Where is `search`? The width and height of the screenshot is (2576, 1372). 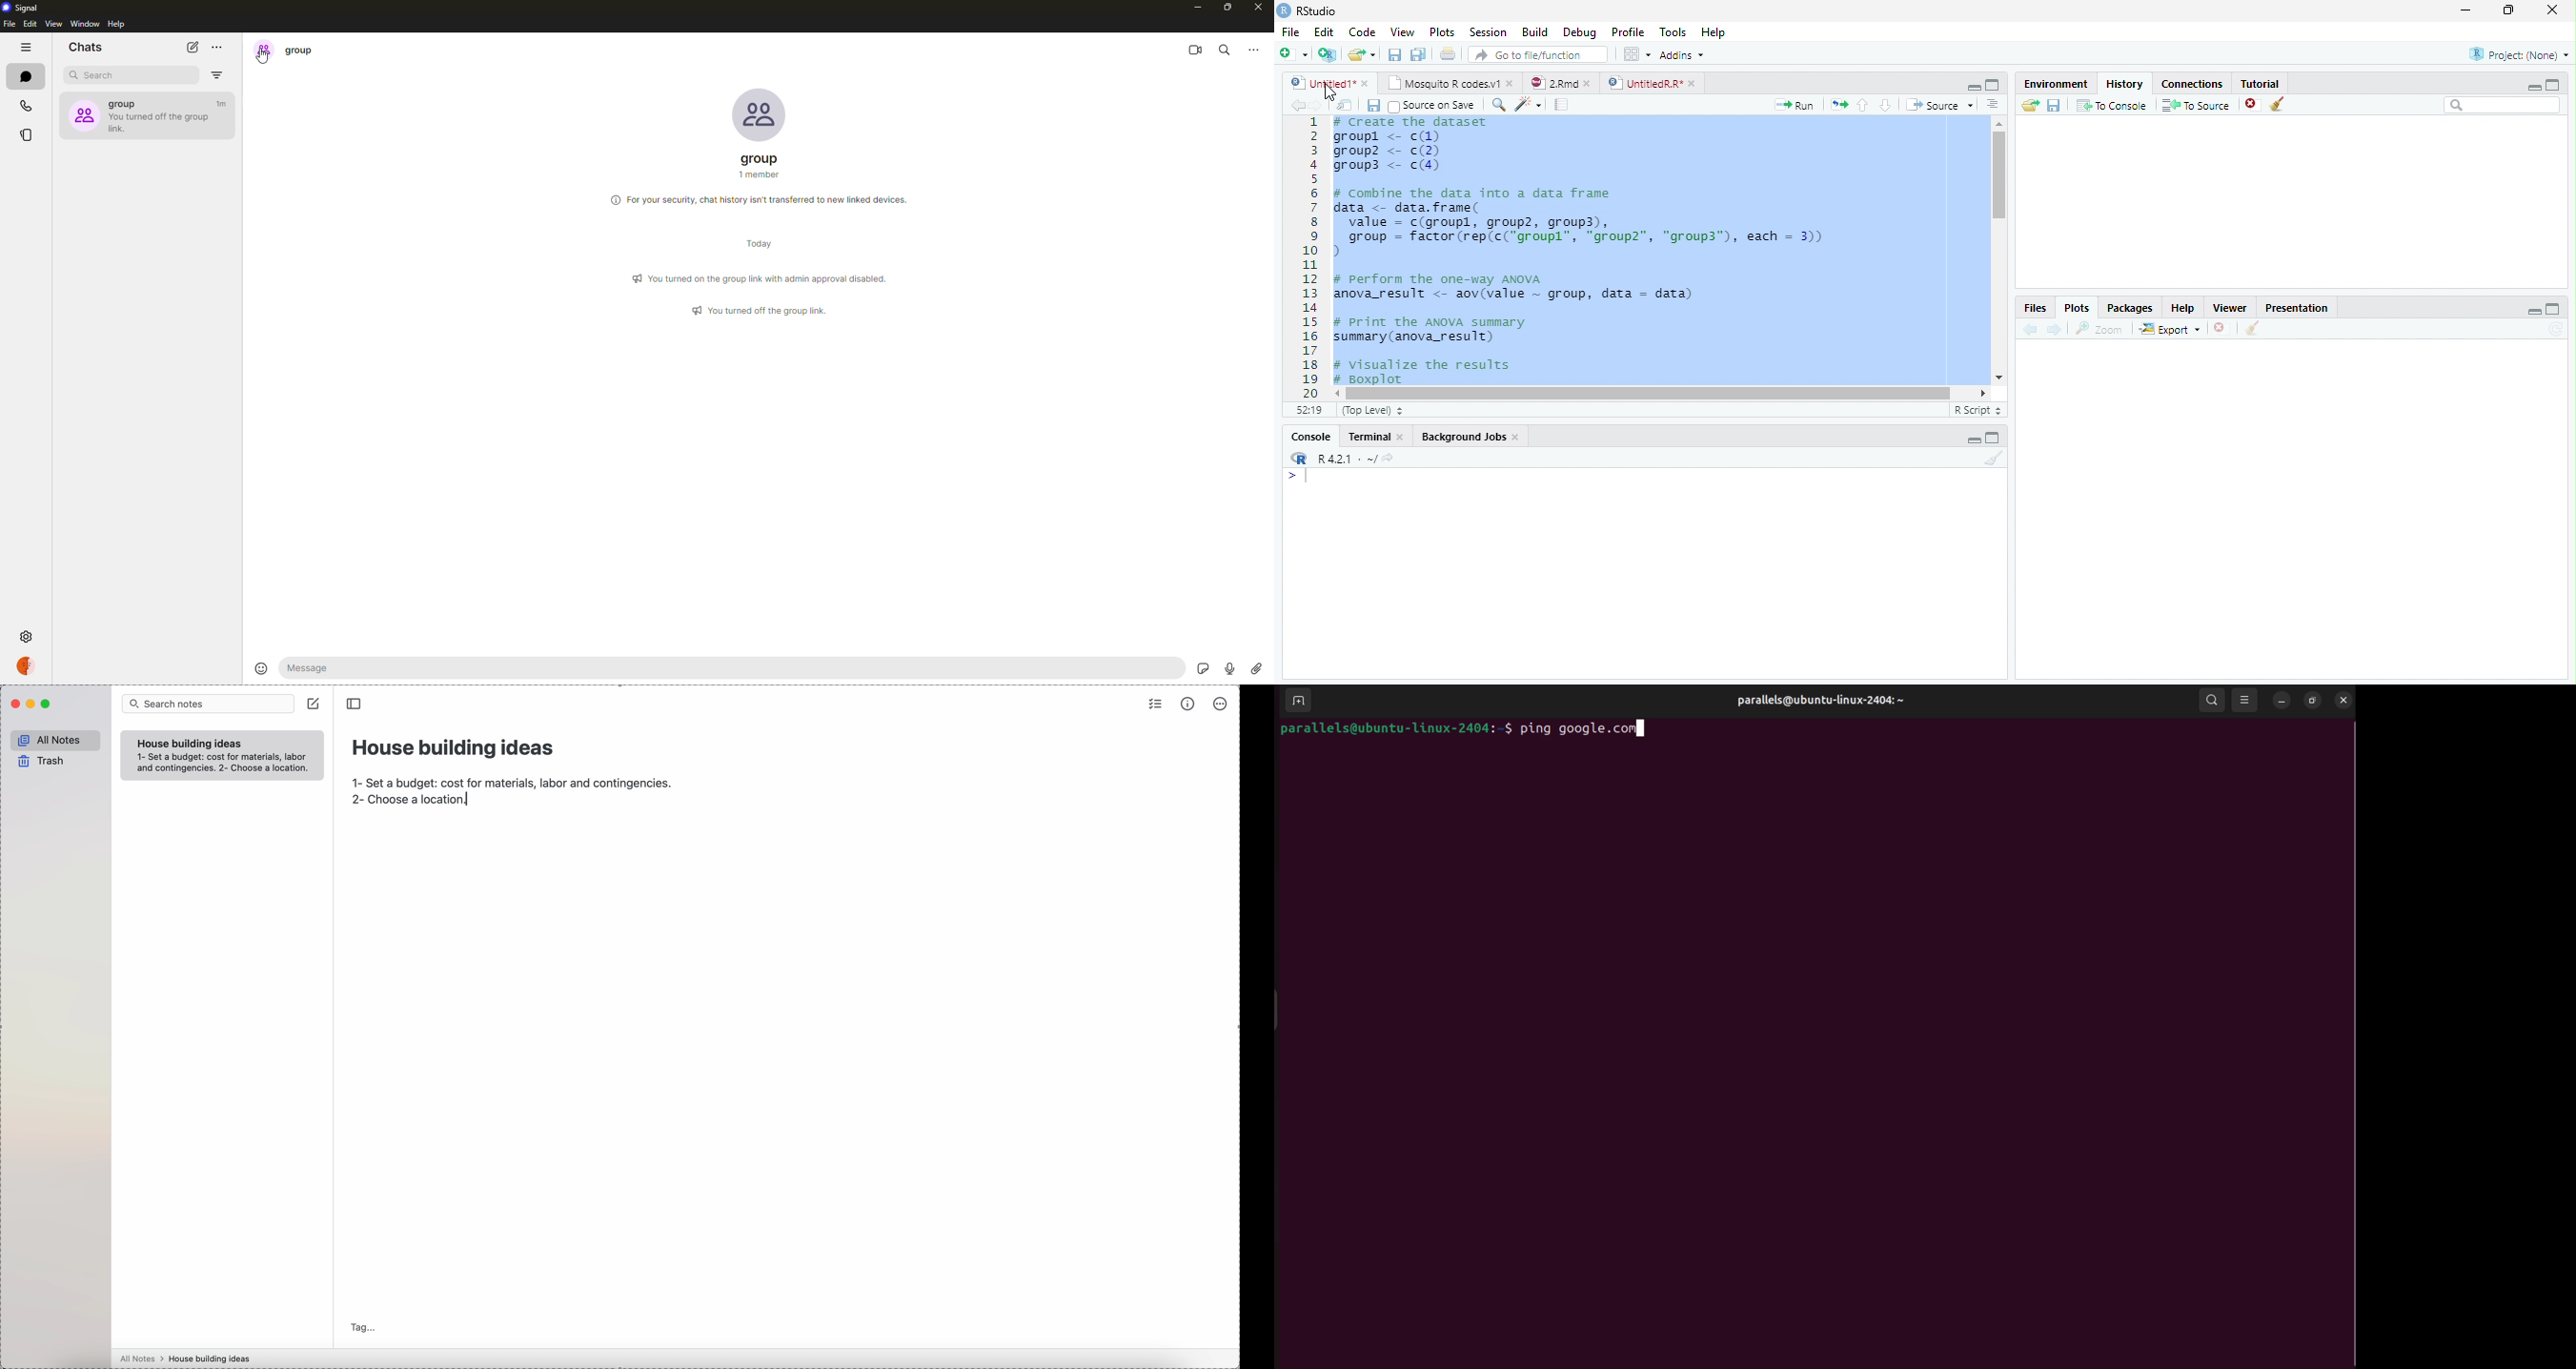 search is located at coordinates (102, 75).